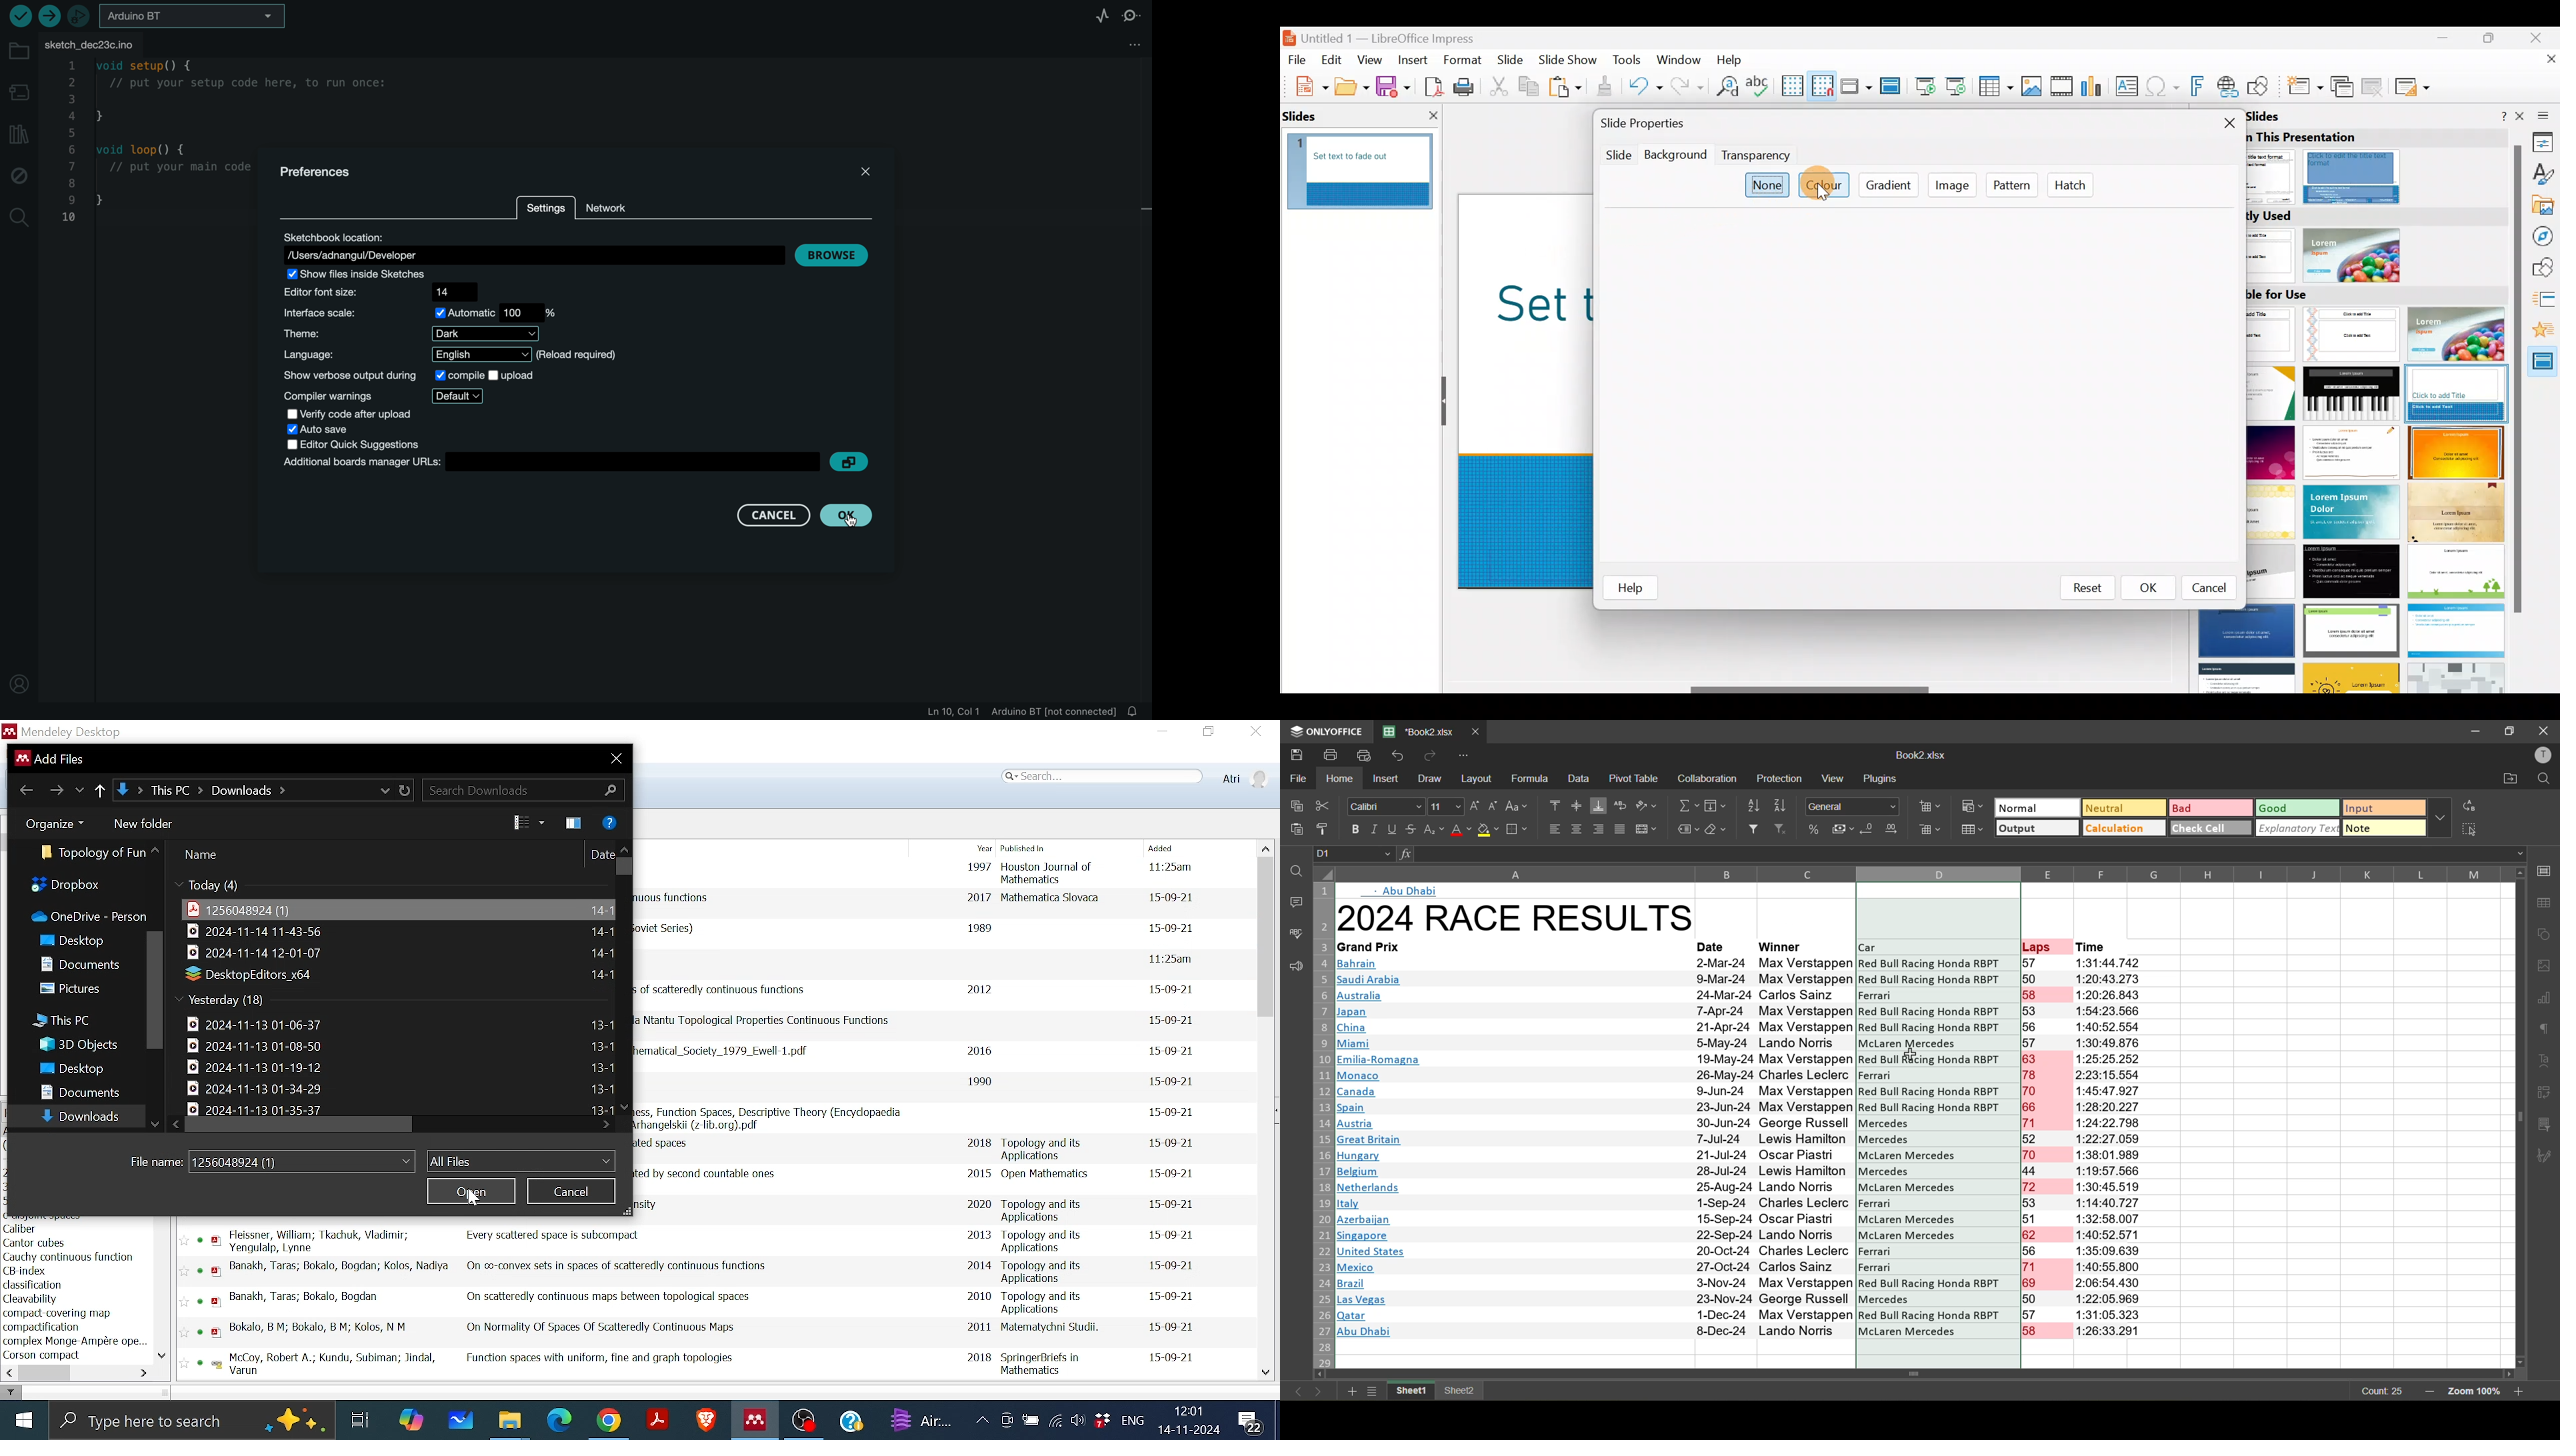  Describe the element at coordinates (360, 1420) in the screenshot. I see `Task View` at that location.